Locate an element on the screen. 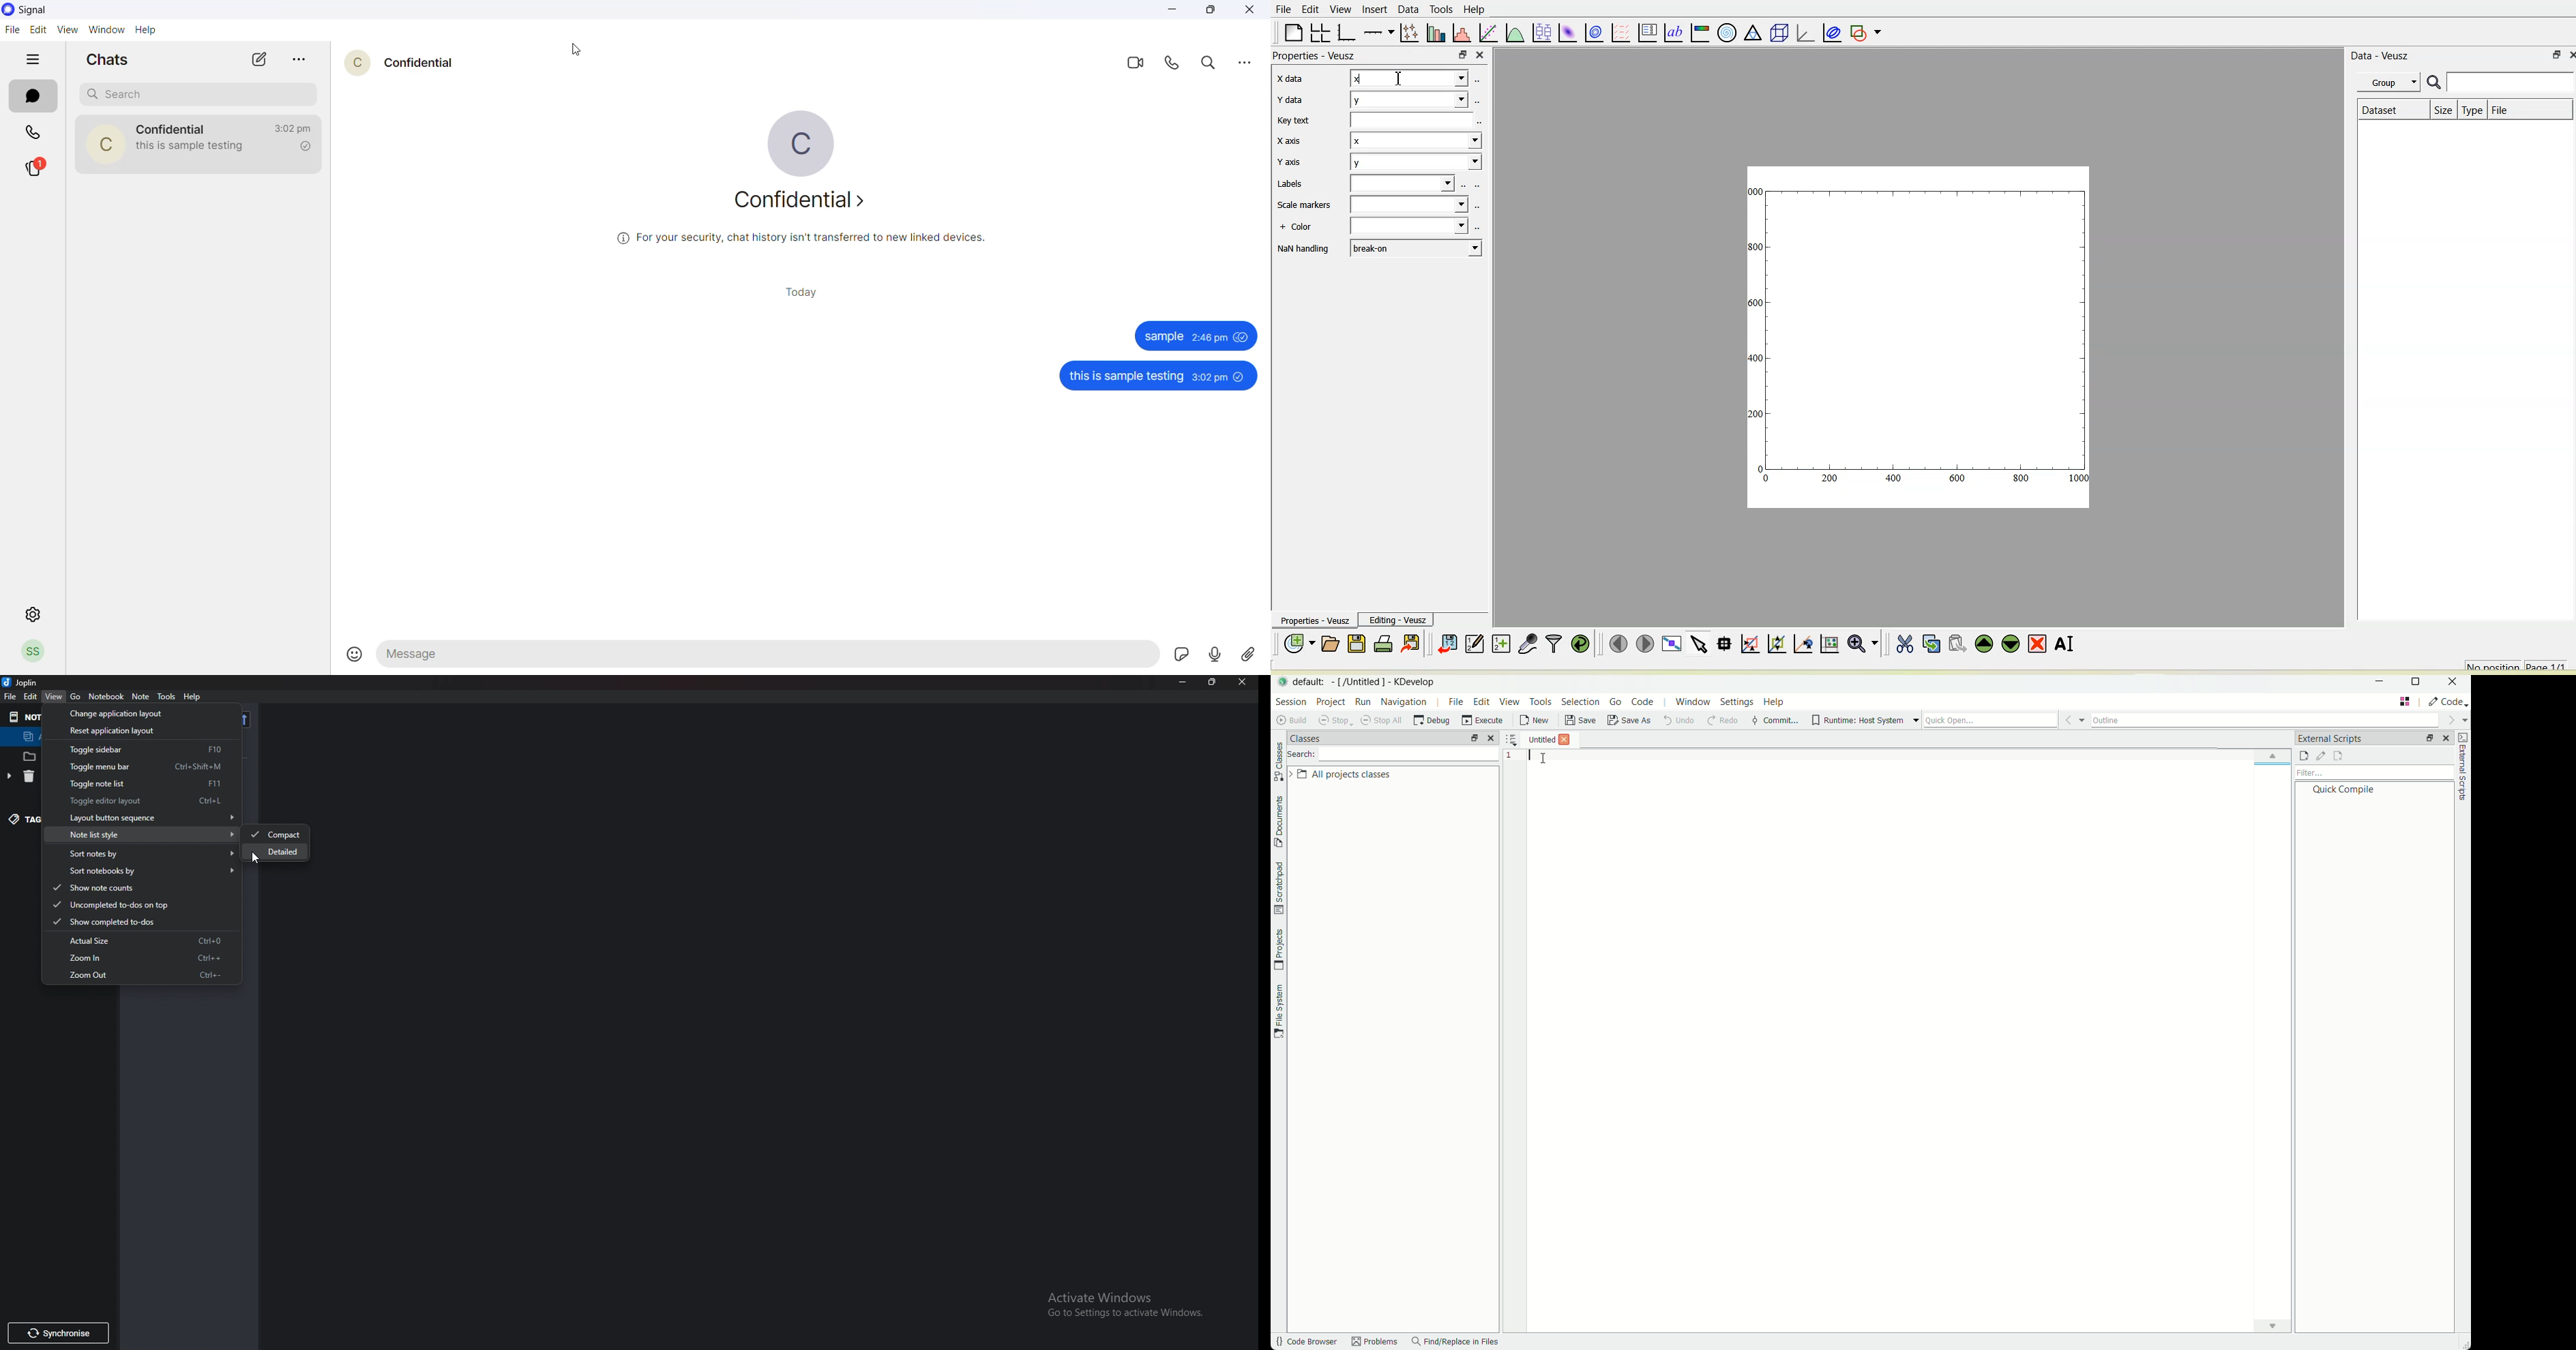  workspace is located at coordinates (1905, 1055).